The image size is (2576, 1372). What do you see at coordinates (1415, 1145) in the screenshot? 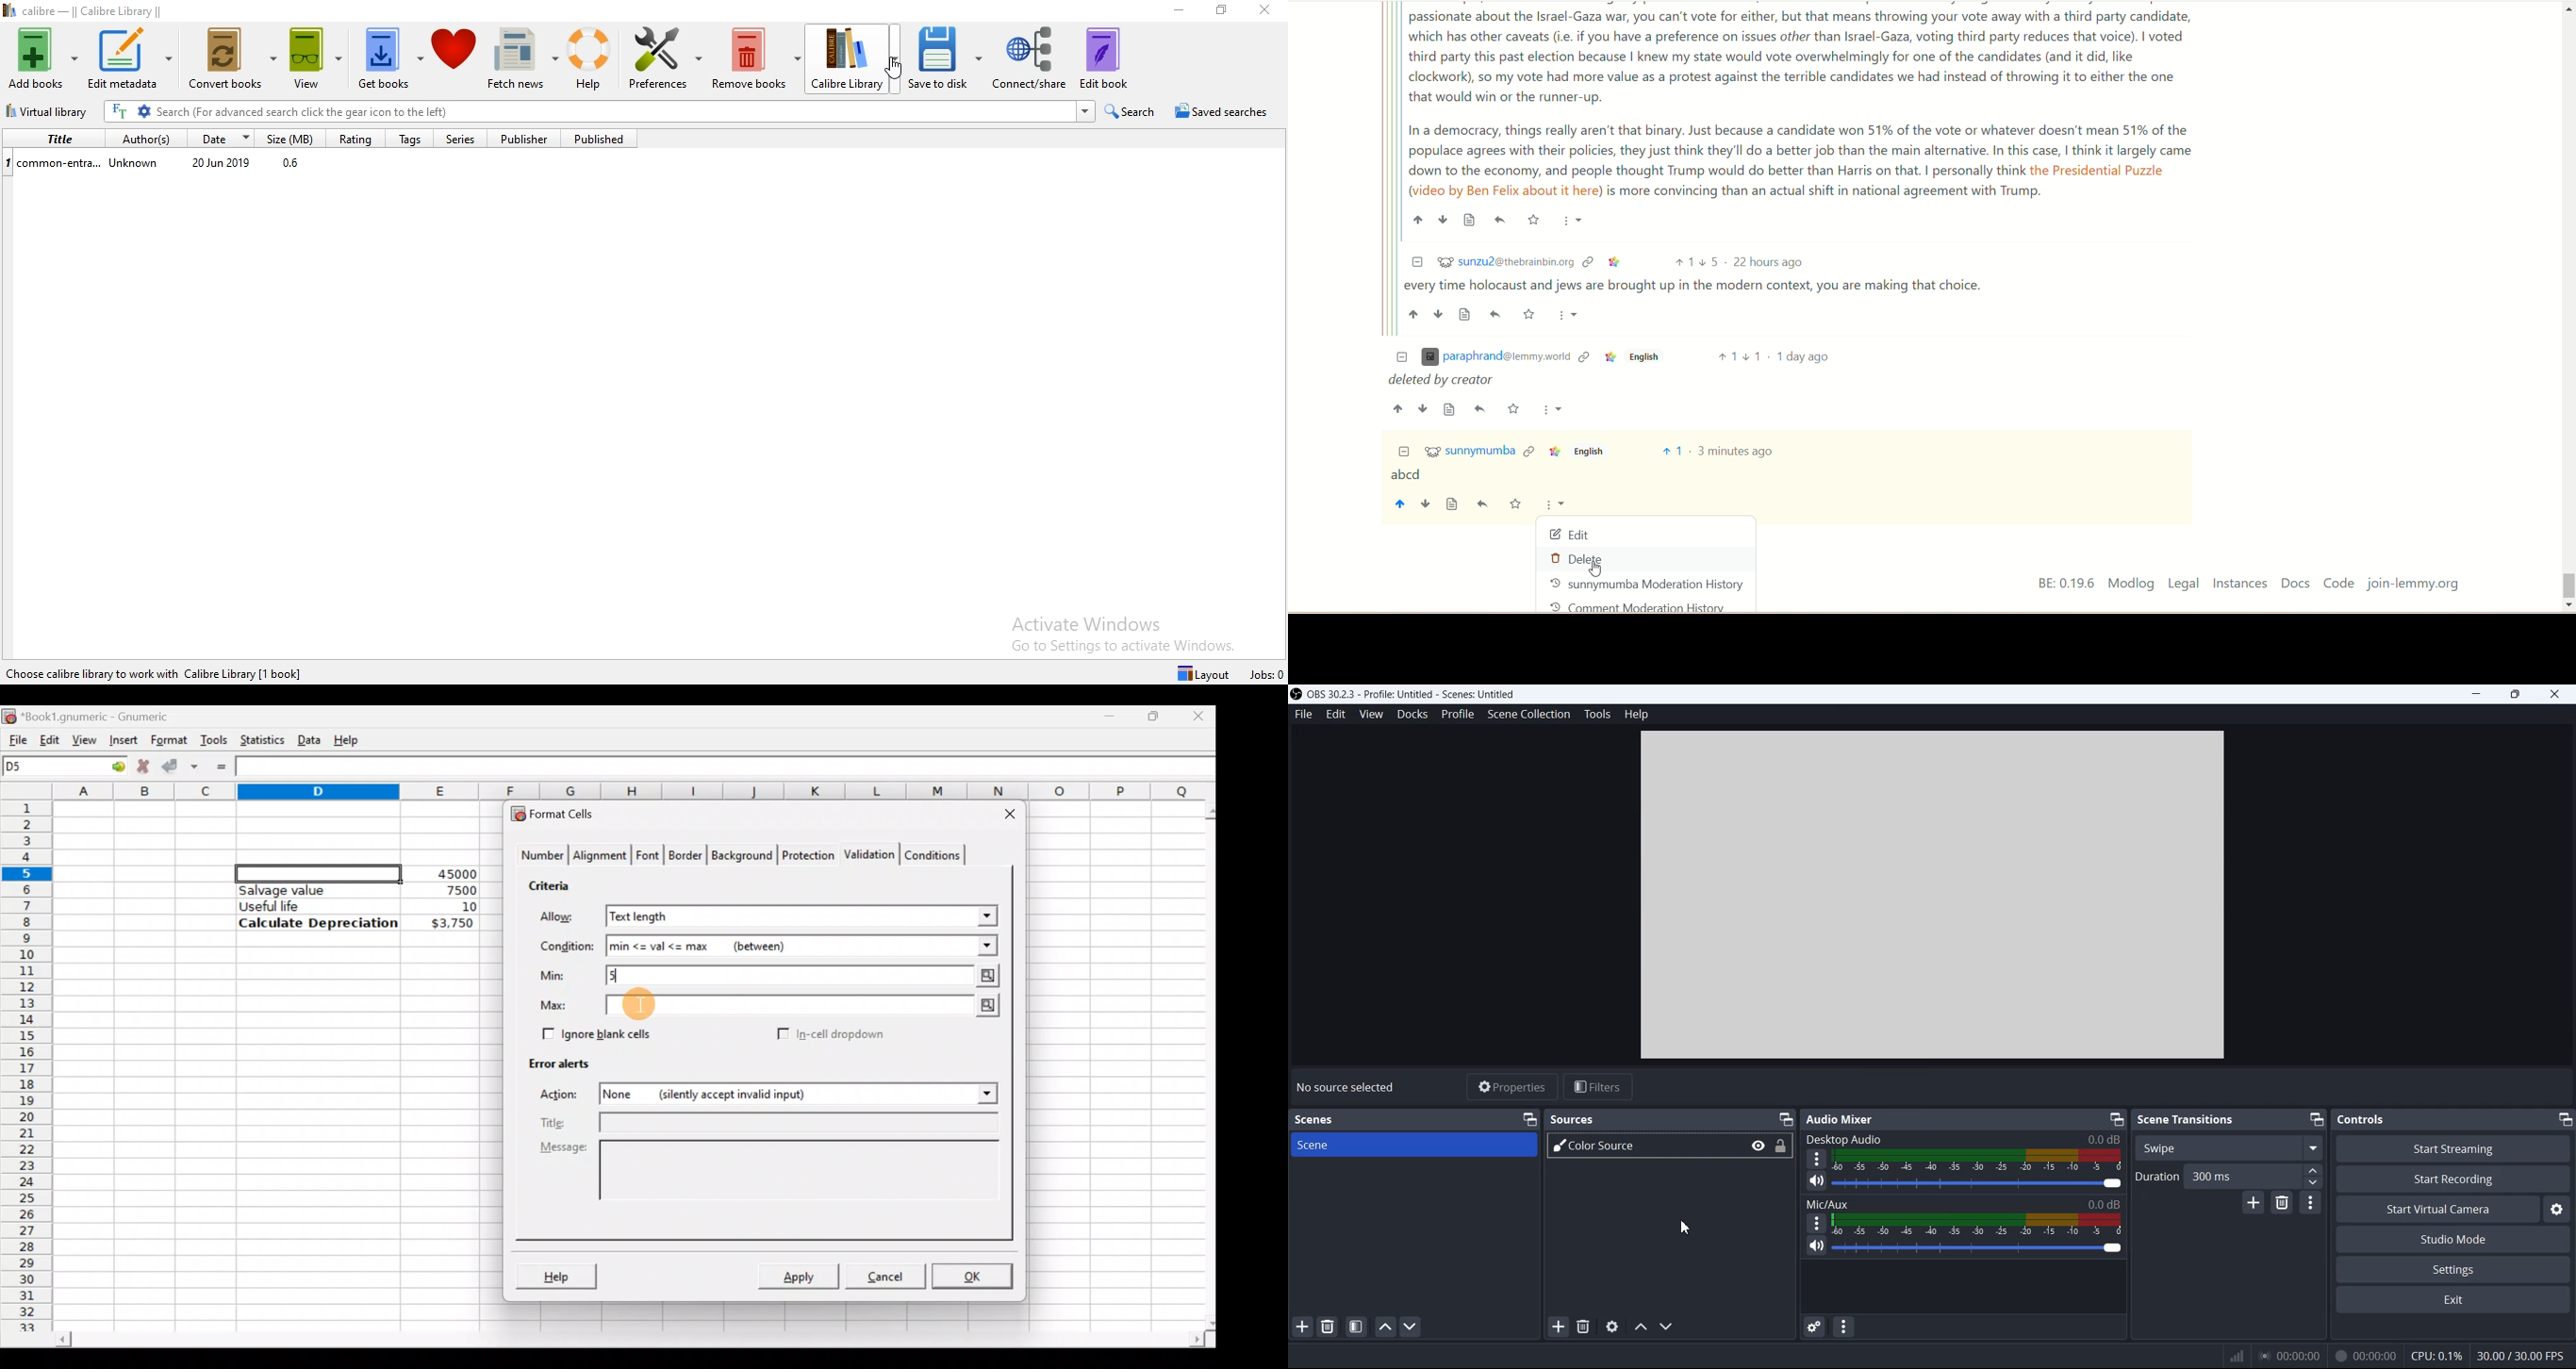
I see `Scene` at bounding box center [1415, 1145].